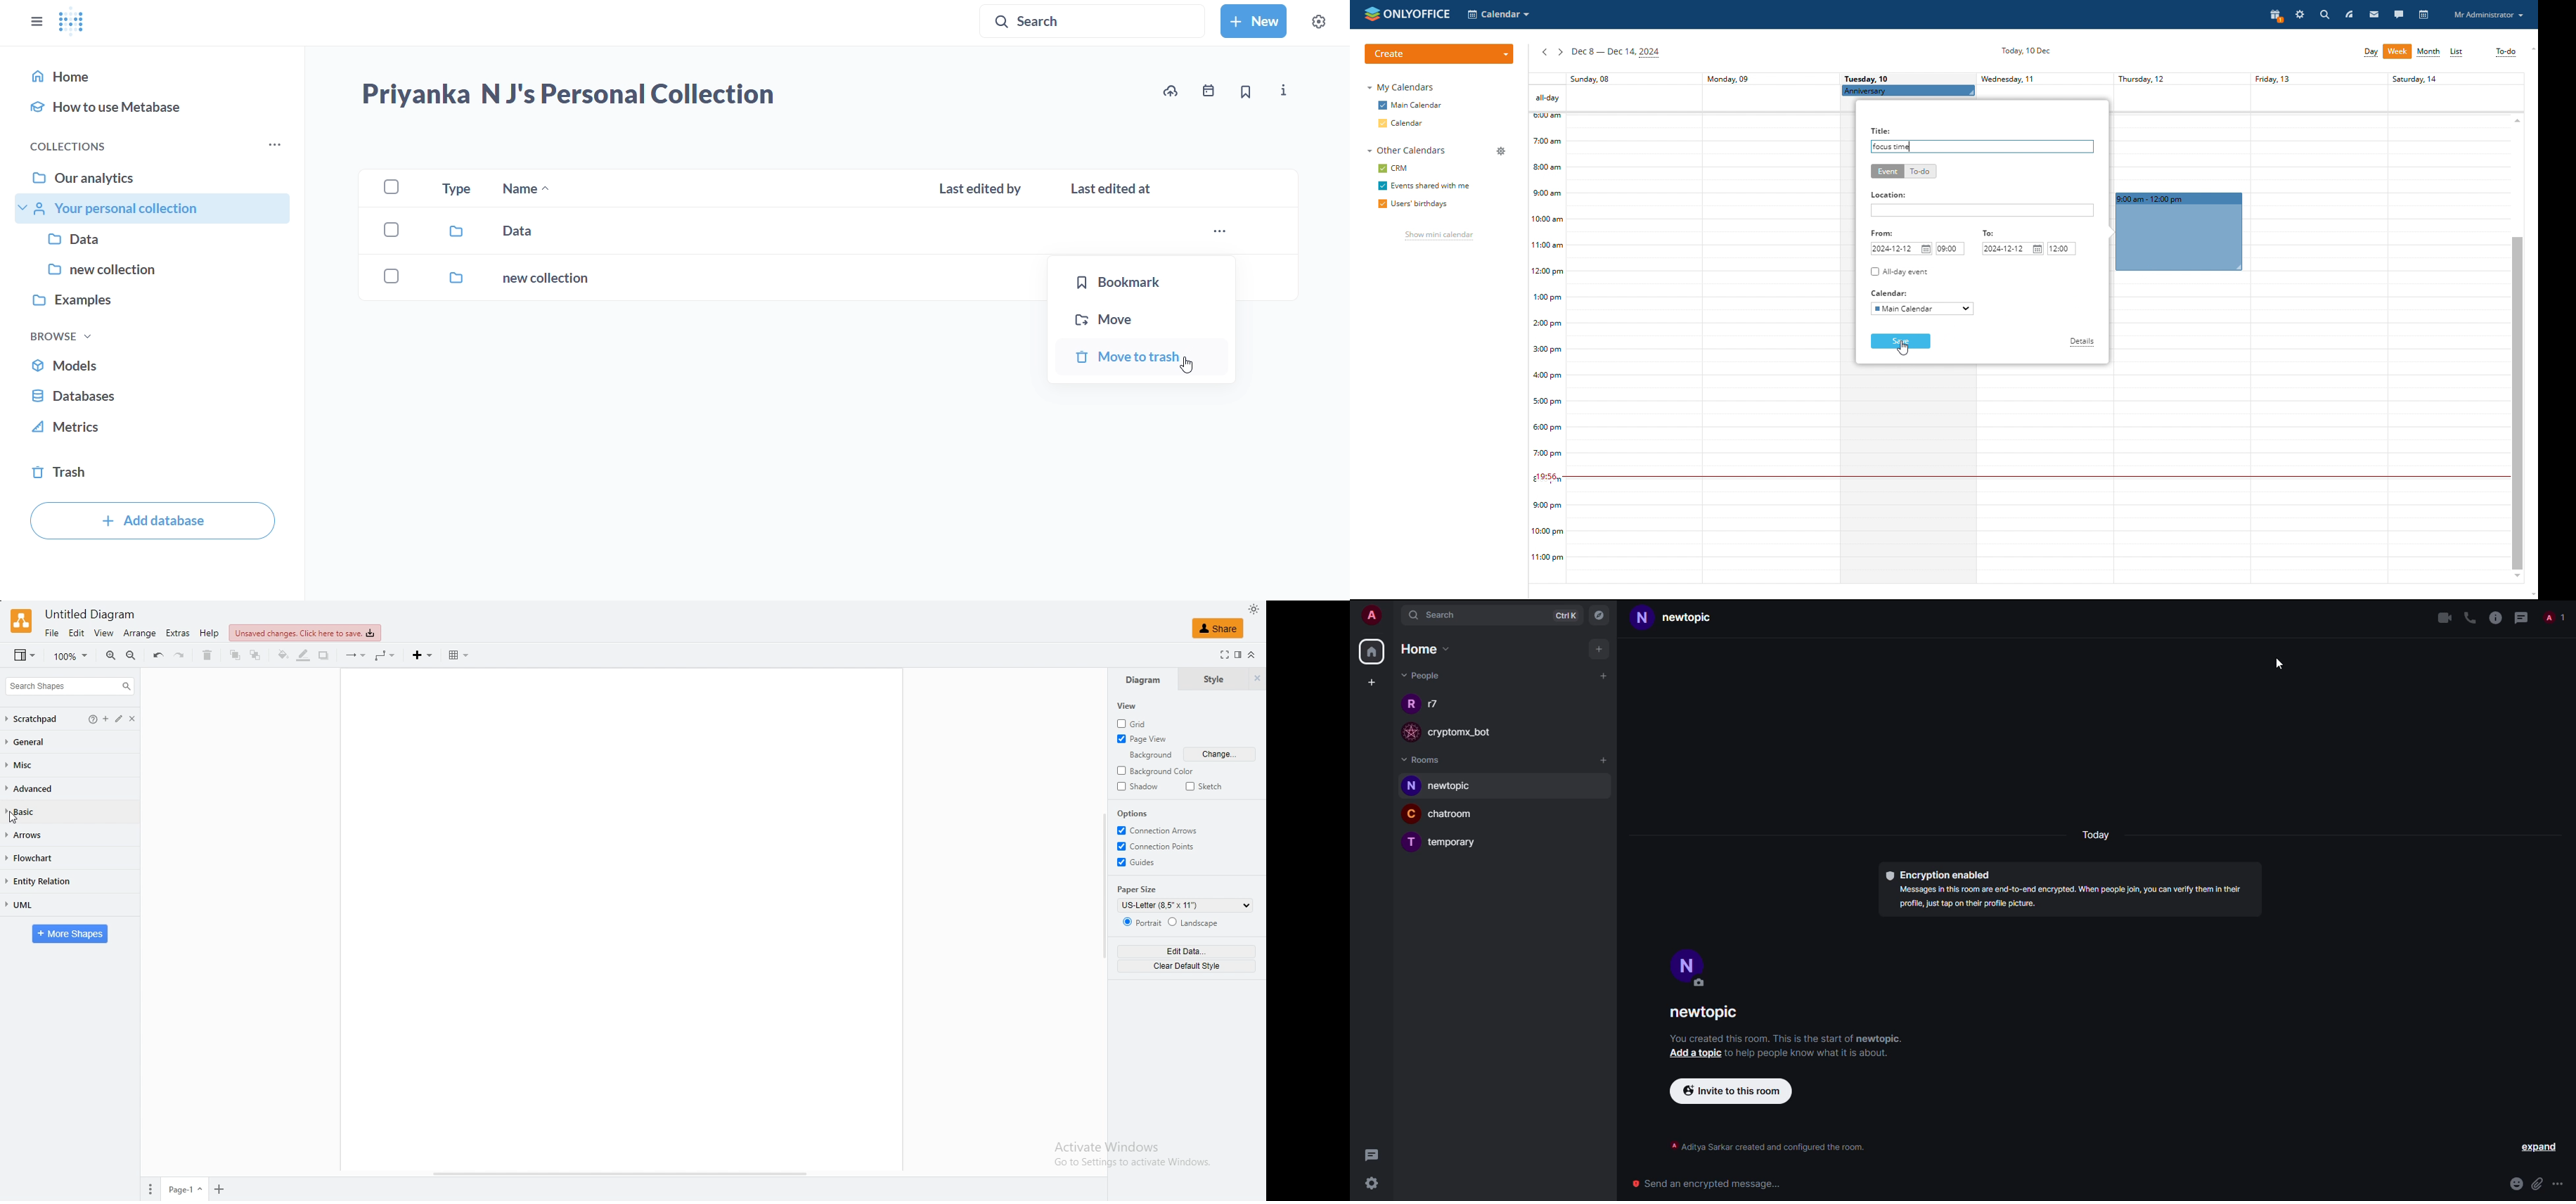 The image size is (2576, 1204). What do you see at coordinates (2539, 1148) in the screenshot?
I see `expand` at bounding box center [2539, 1148].